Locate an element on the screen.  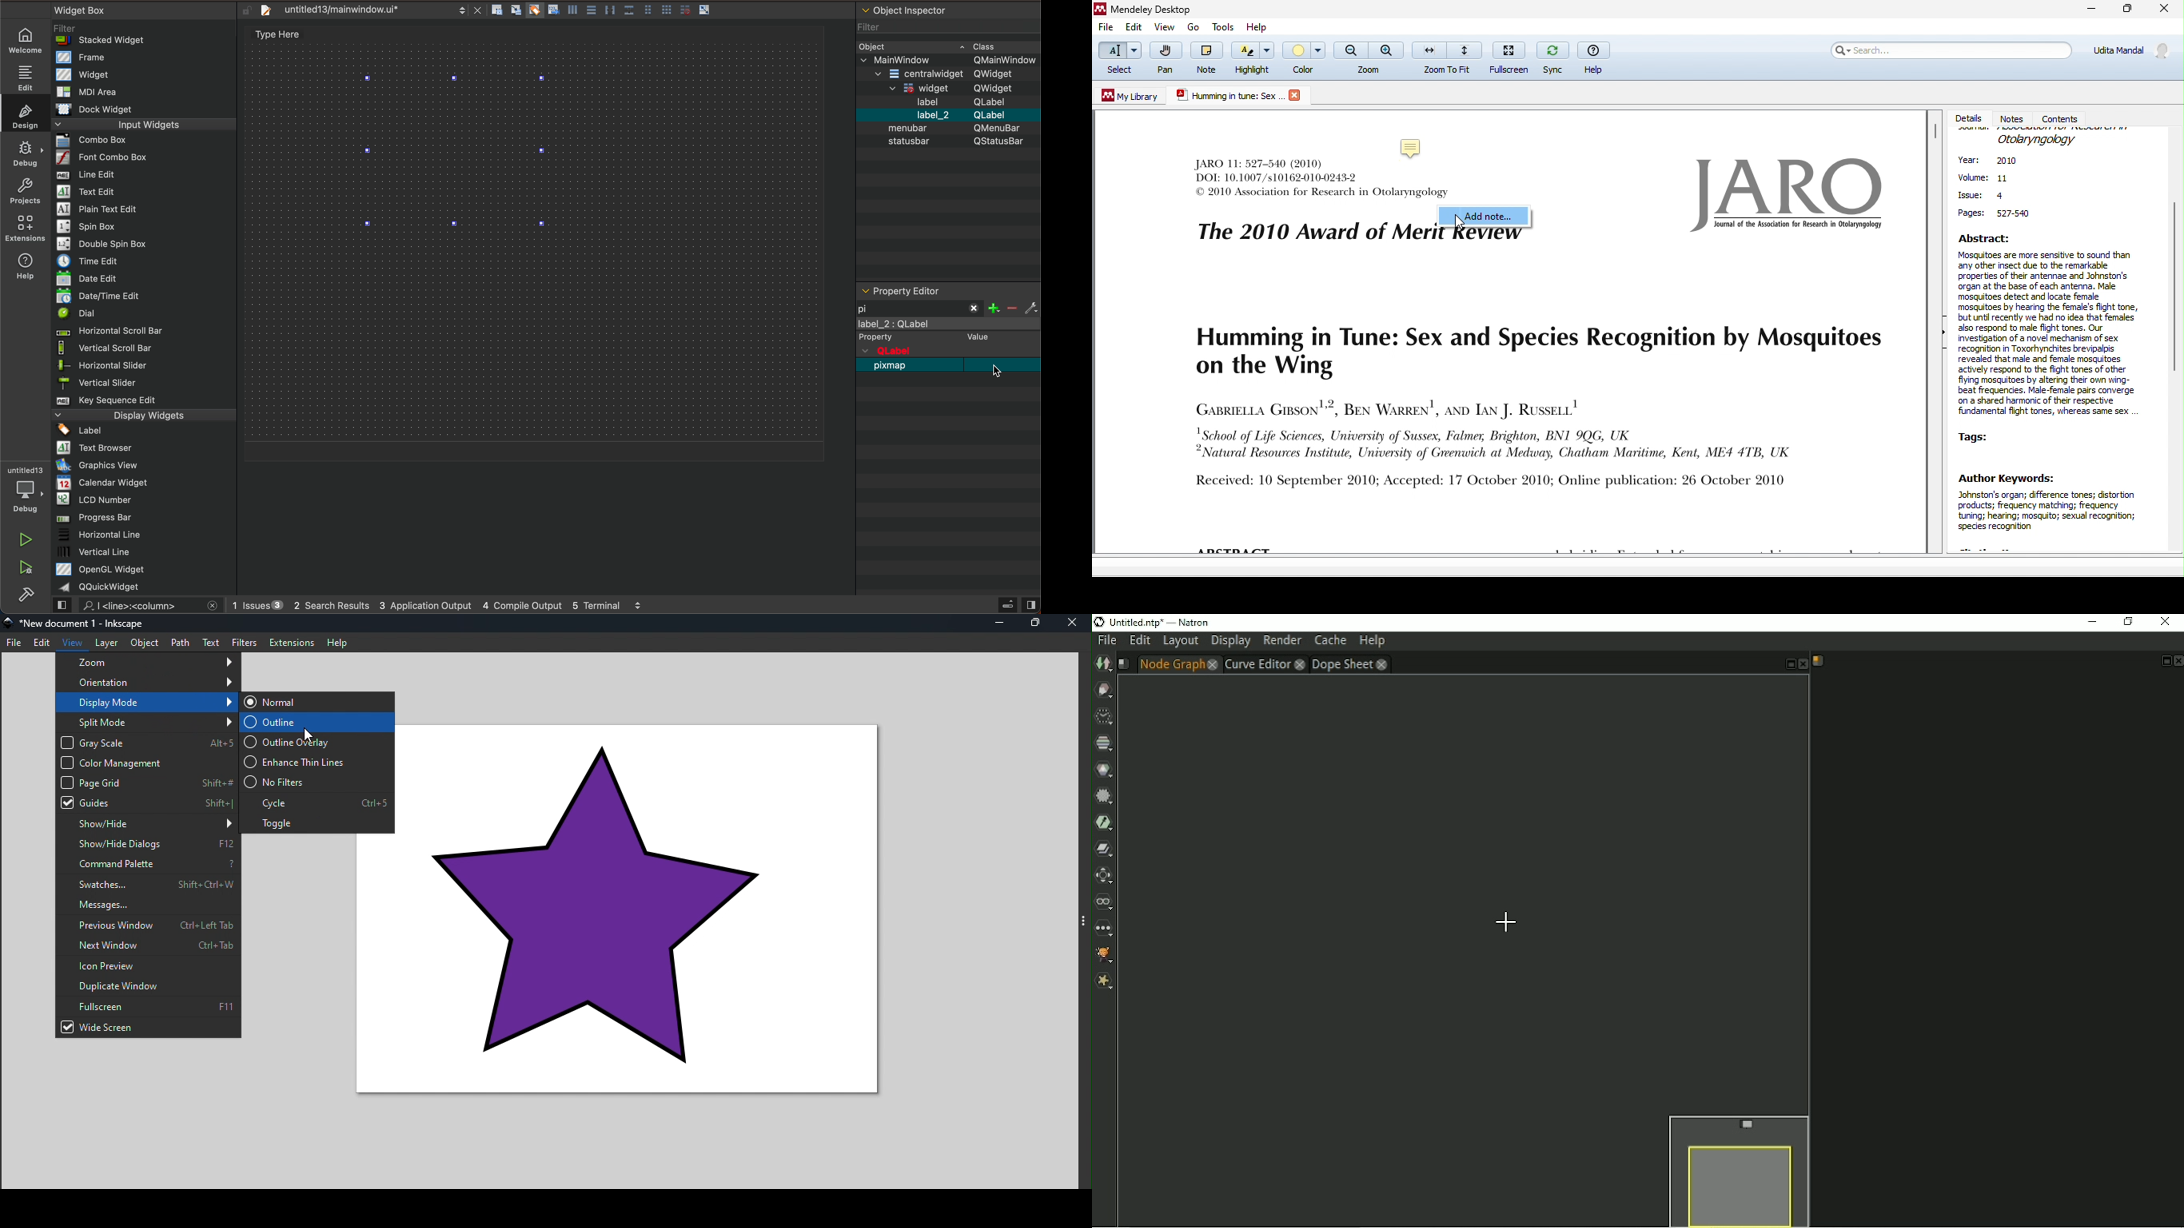
zoom is located at coordinates (149, 661).